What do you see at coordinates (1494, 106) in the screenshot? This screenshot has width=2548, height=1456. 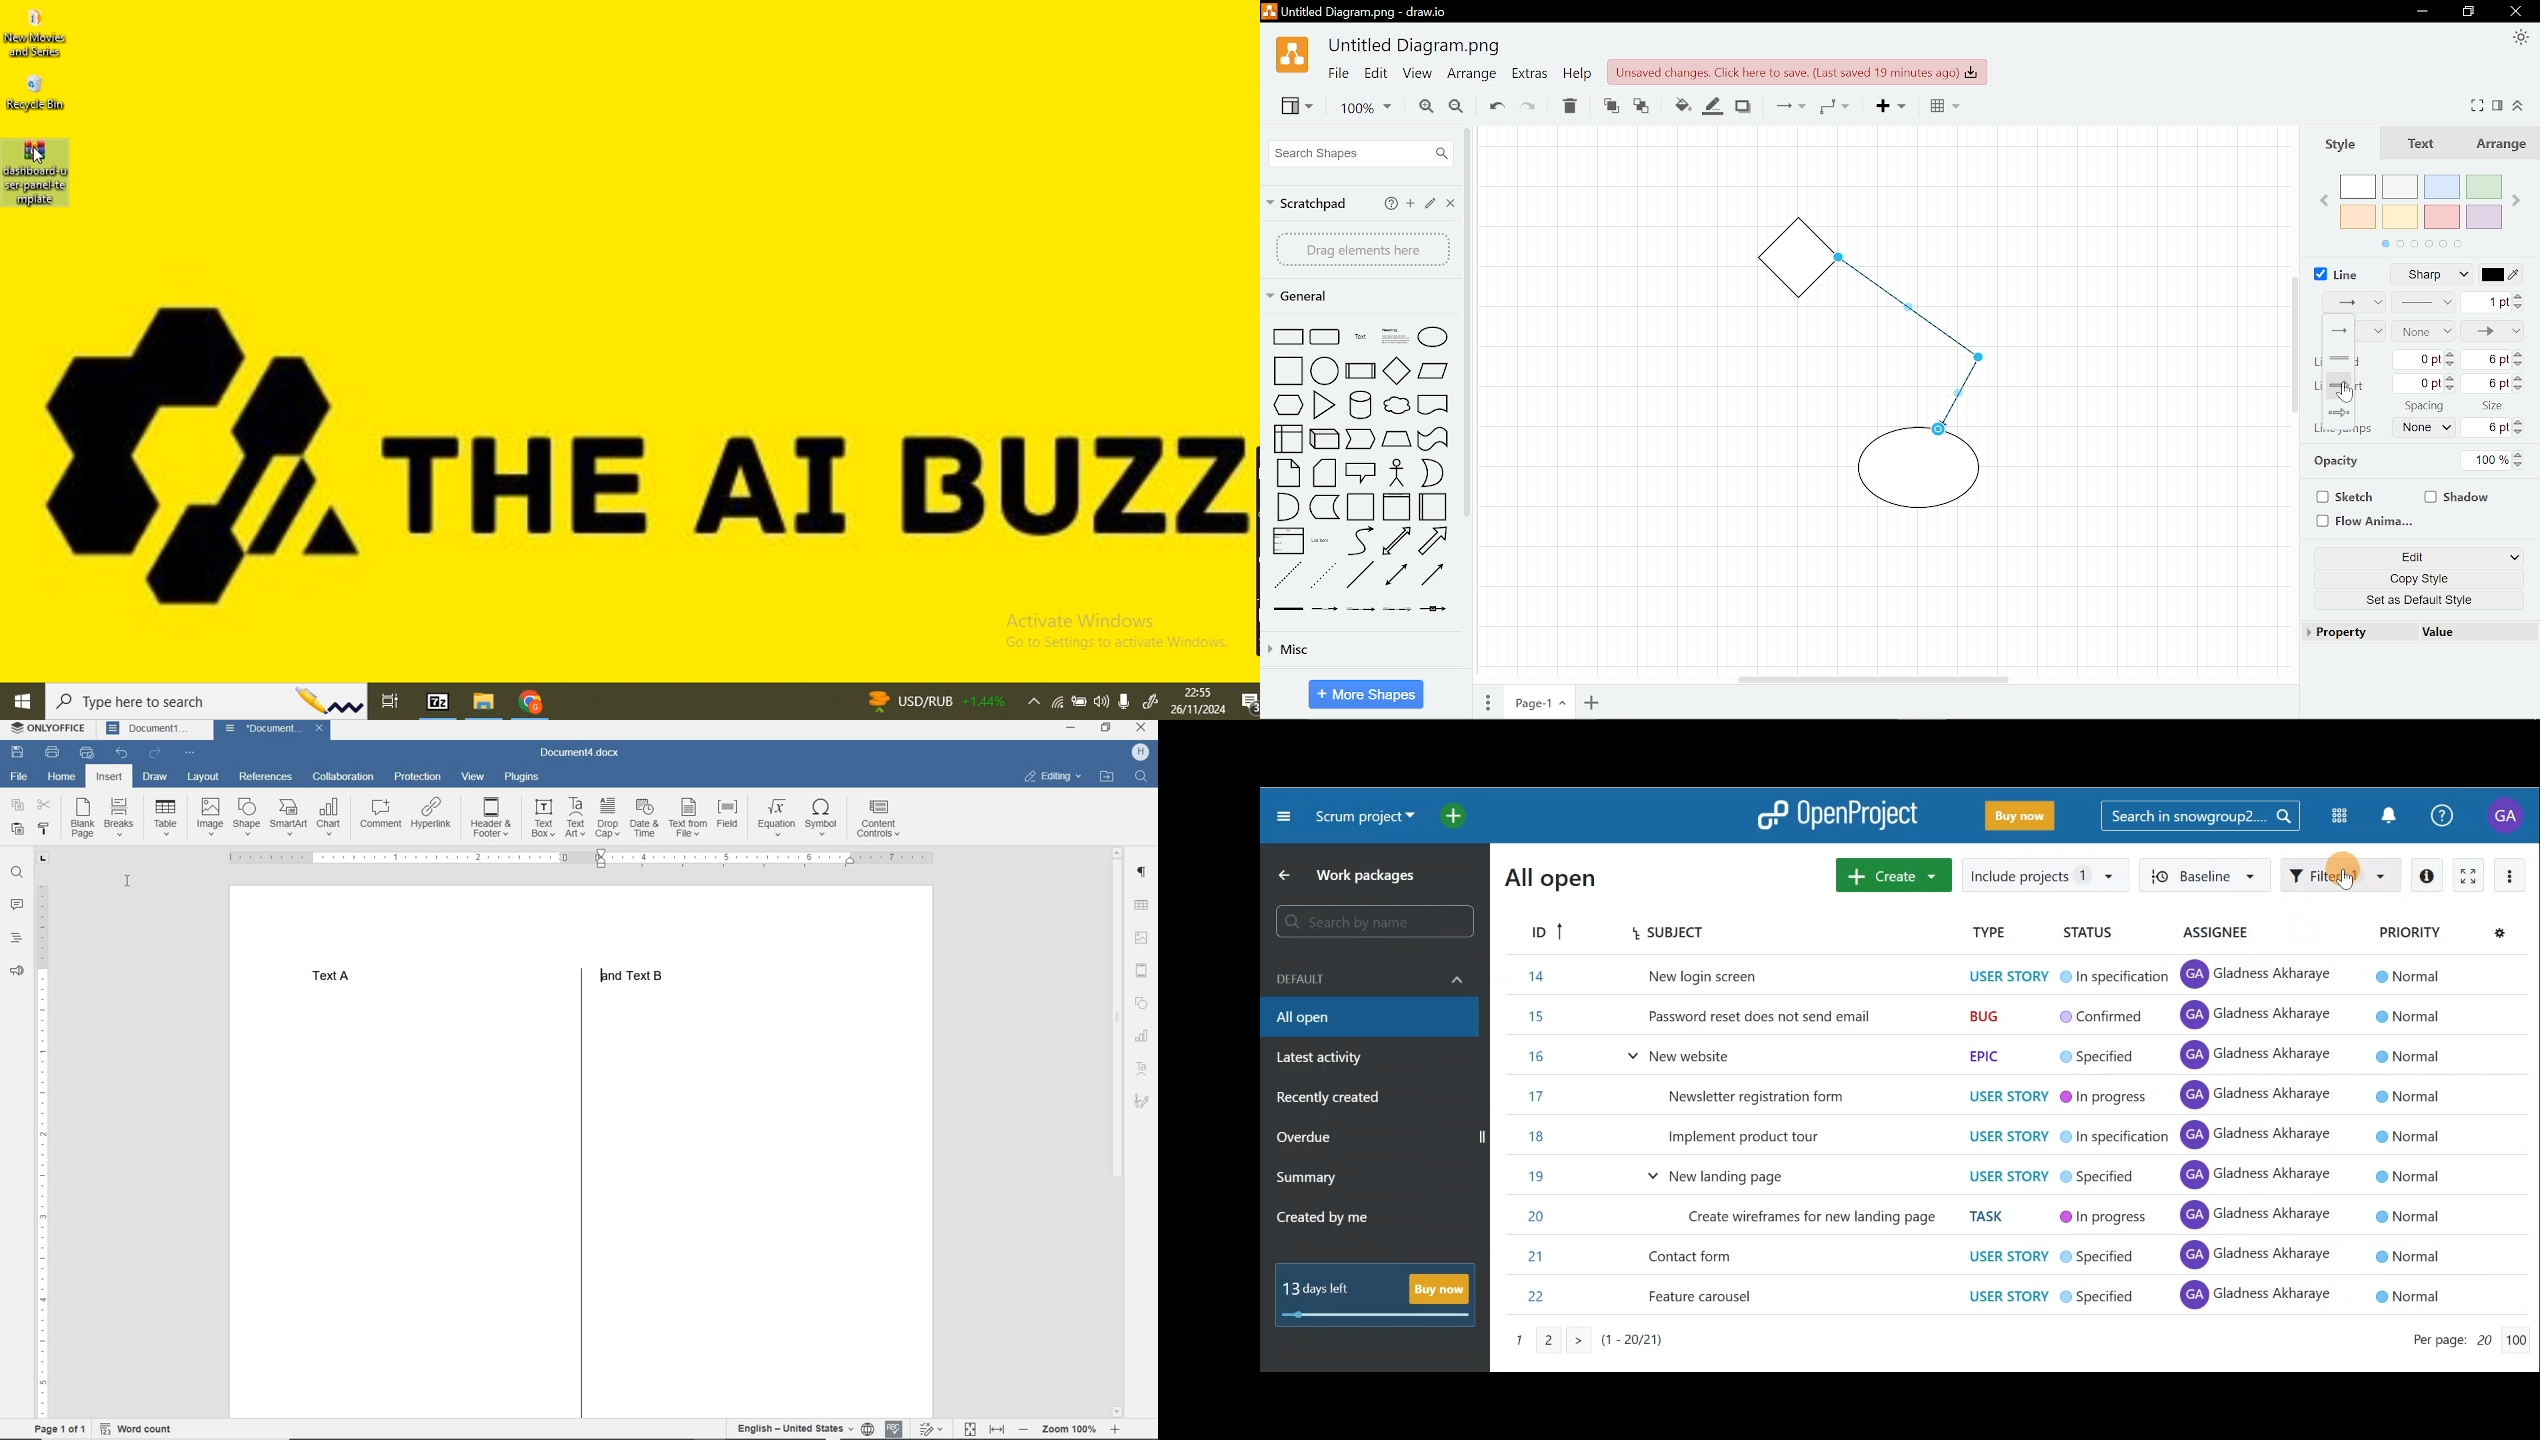 I see `Undo` at bounding box center [1494, 106].